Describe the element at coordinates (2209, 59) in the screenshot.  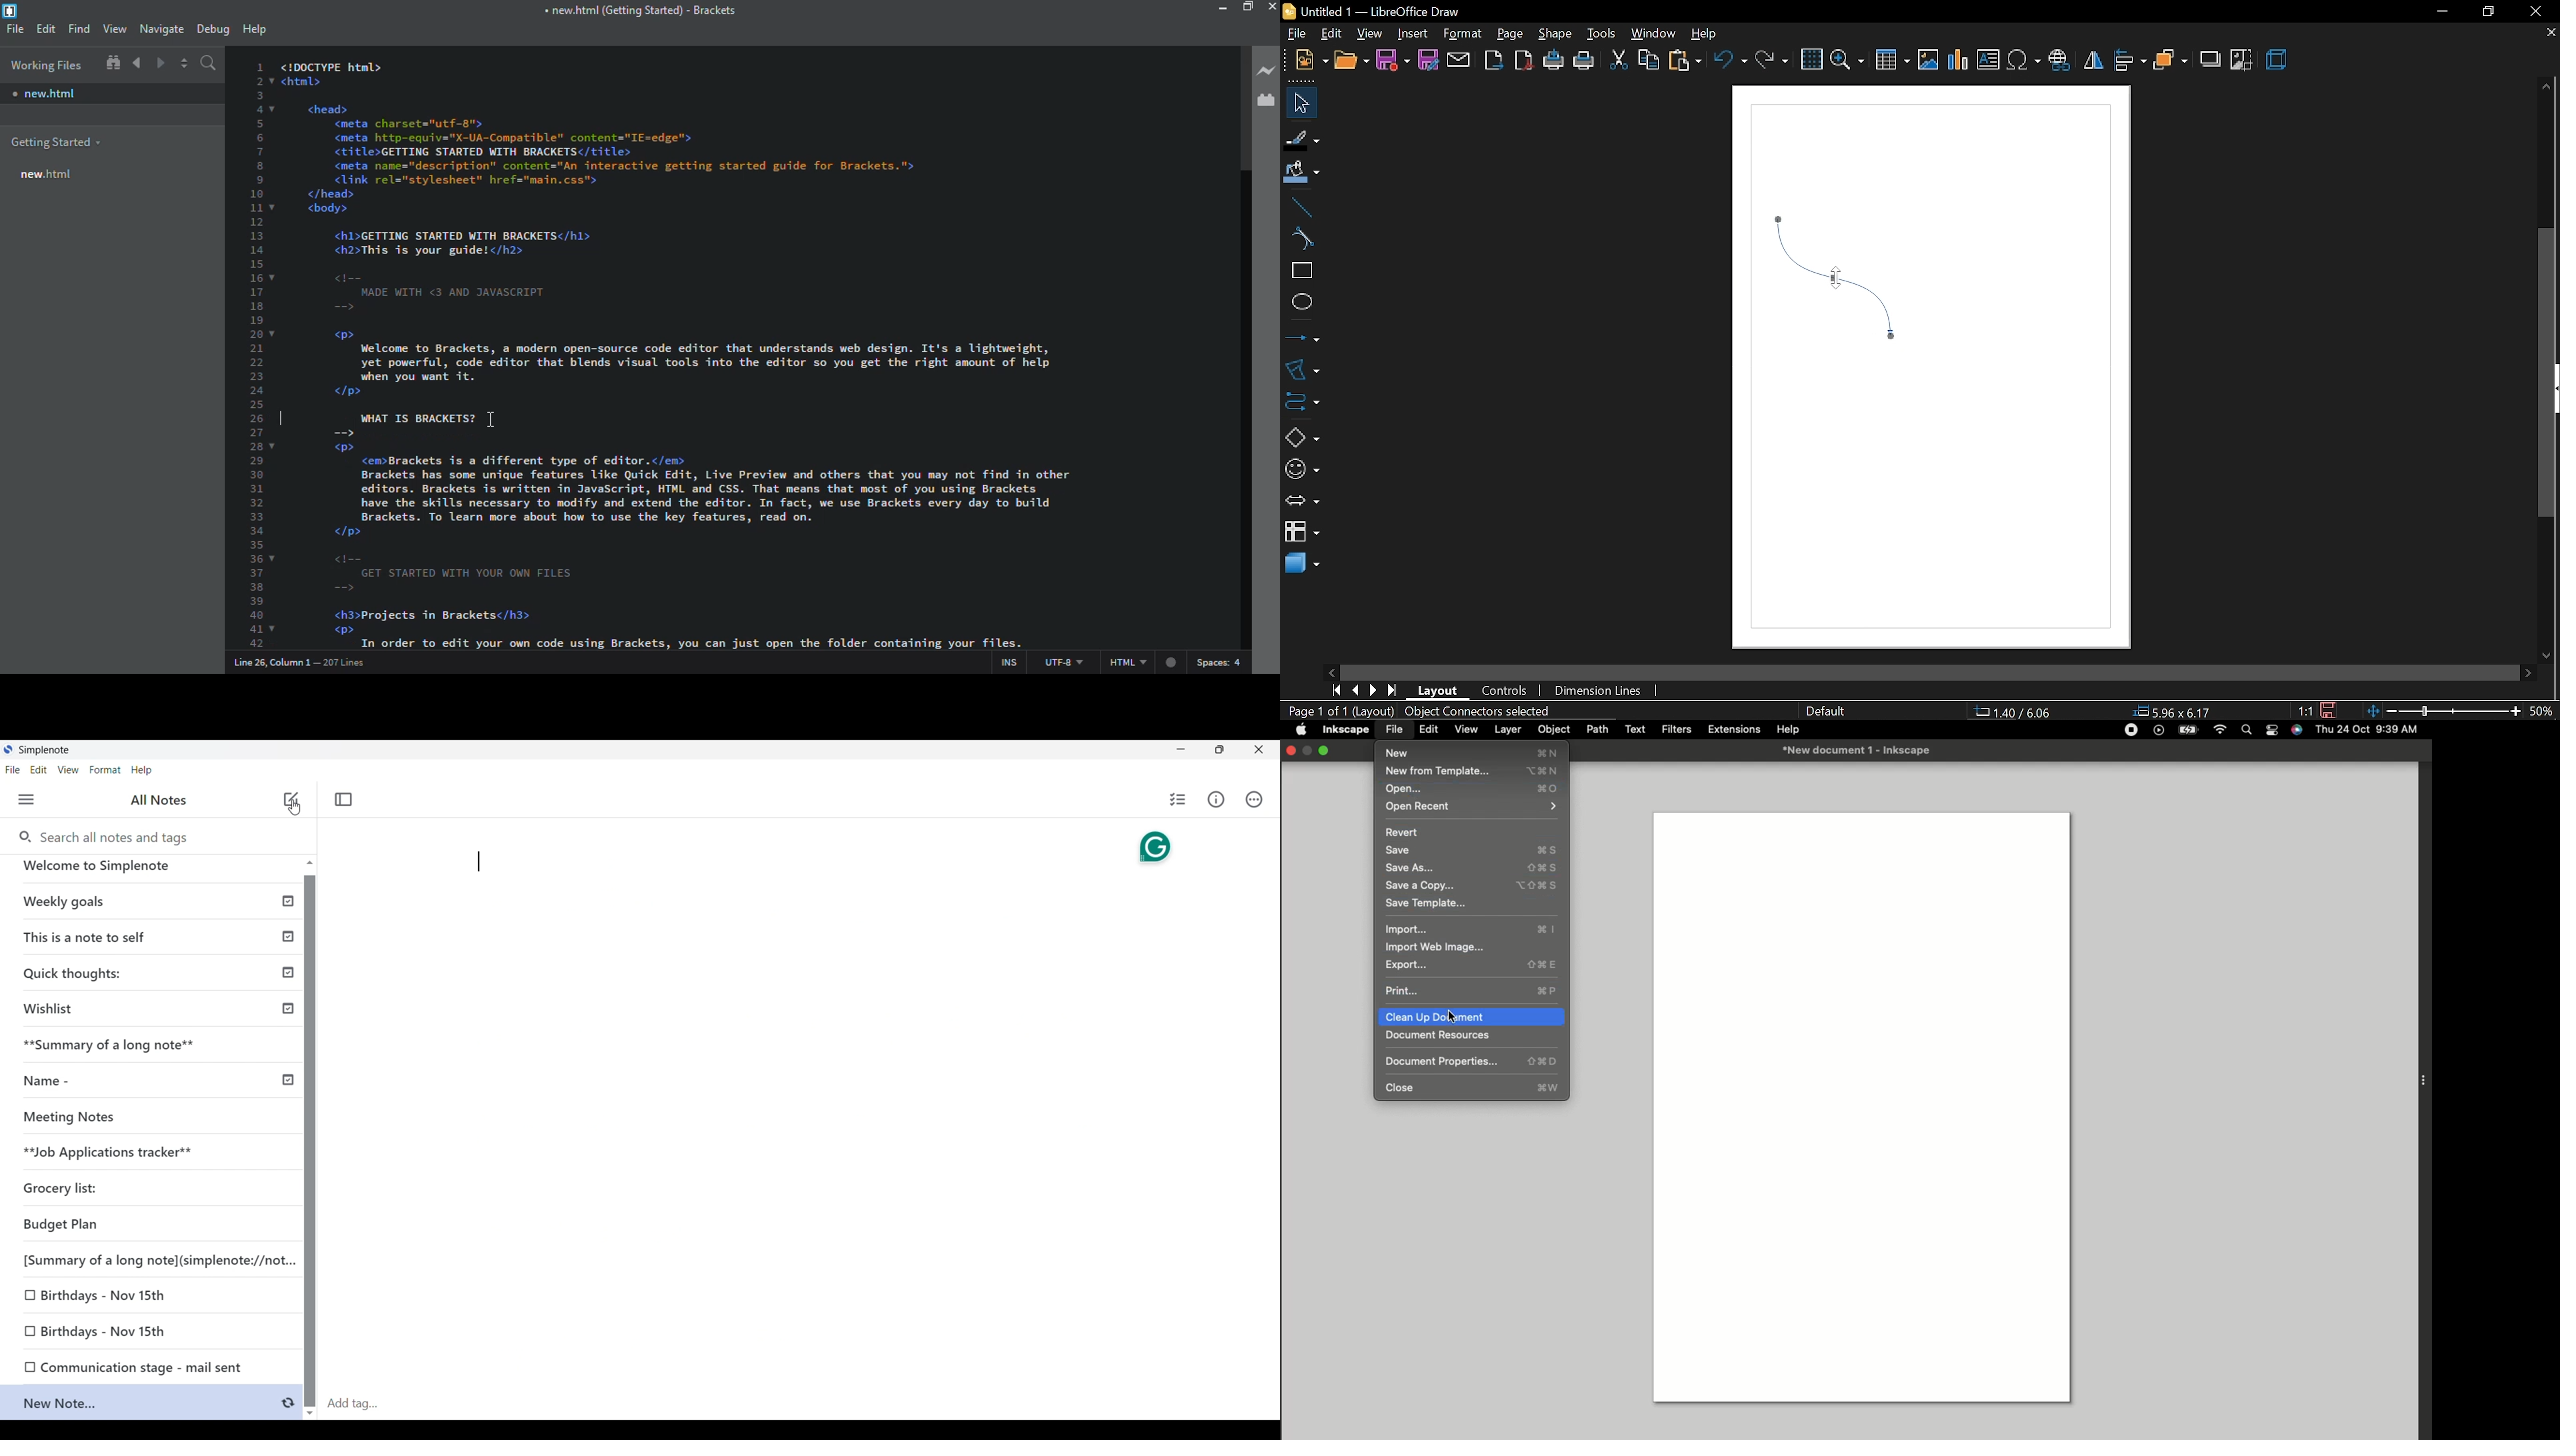
I see `shadow` at that location.